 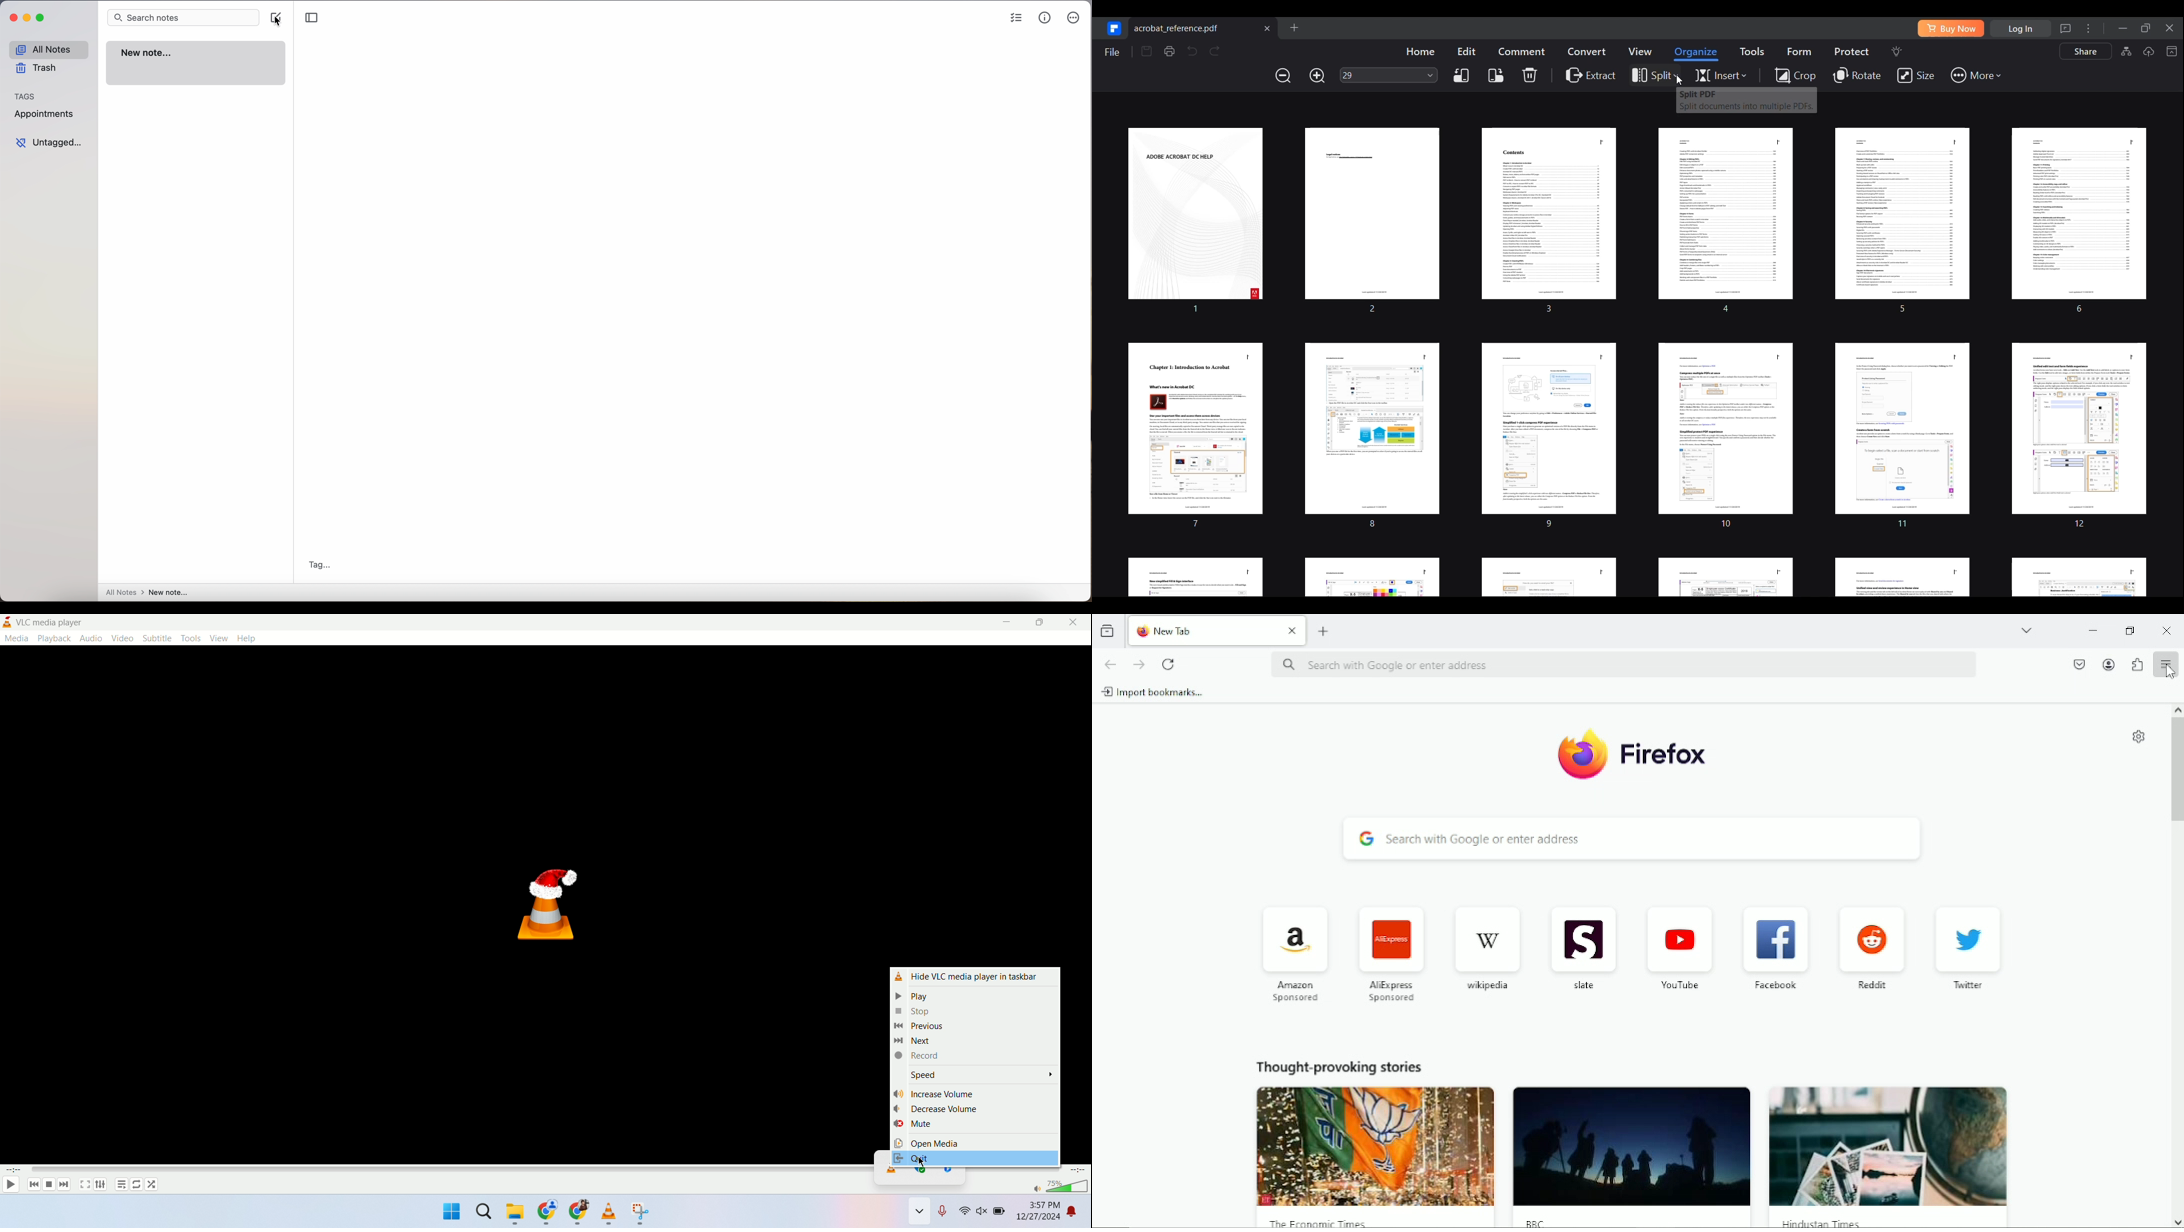 I want to click on stop, so click(x=48, y=1185).